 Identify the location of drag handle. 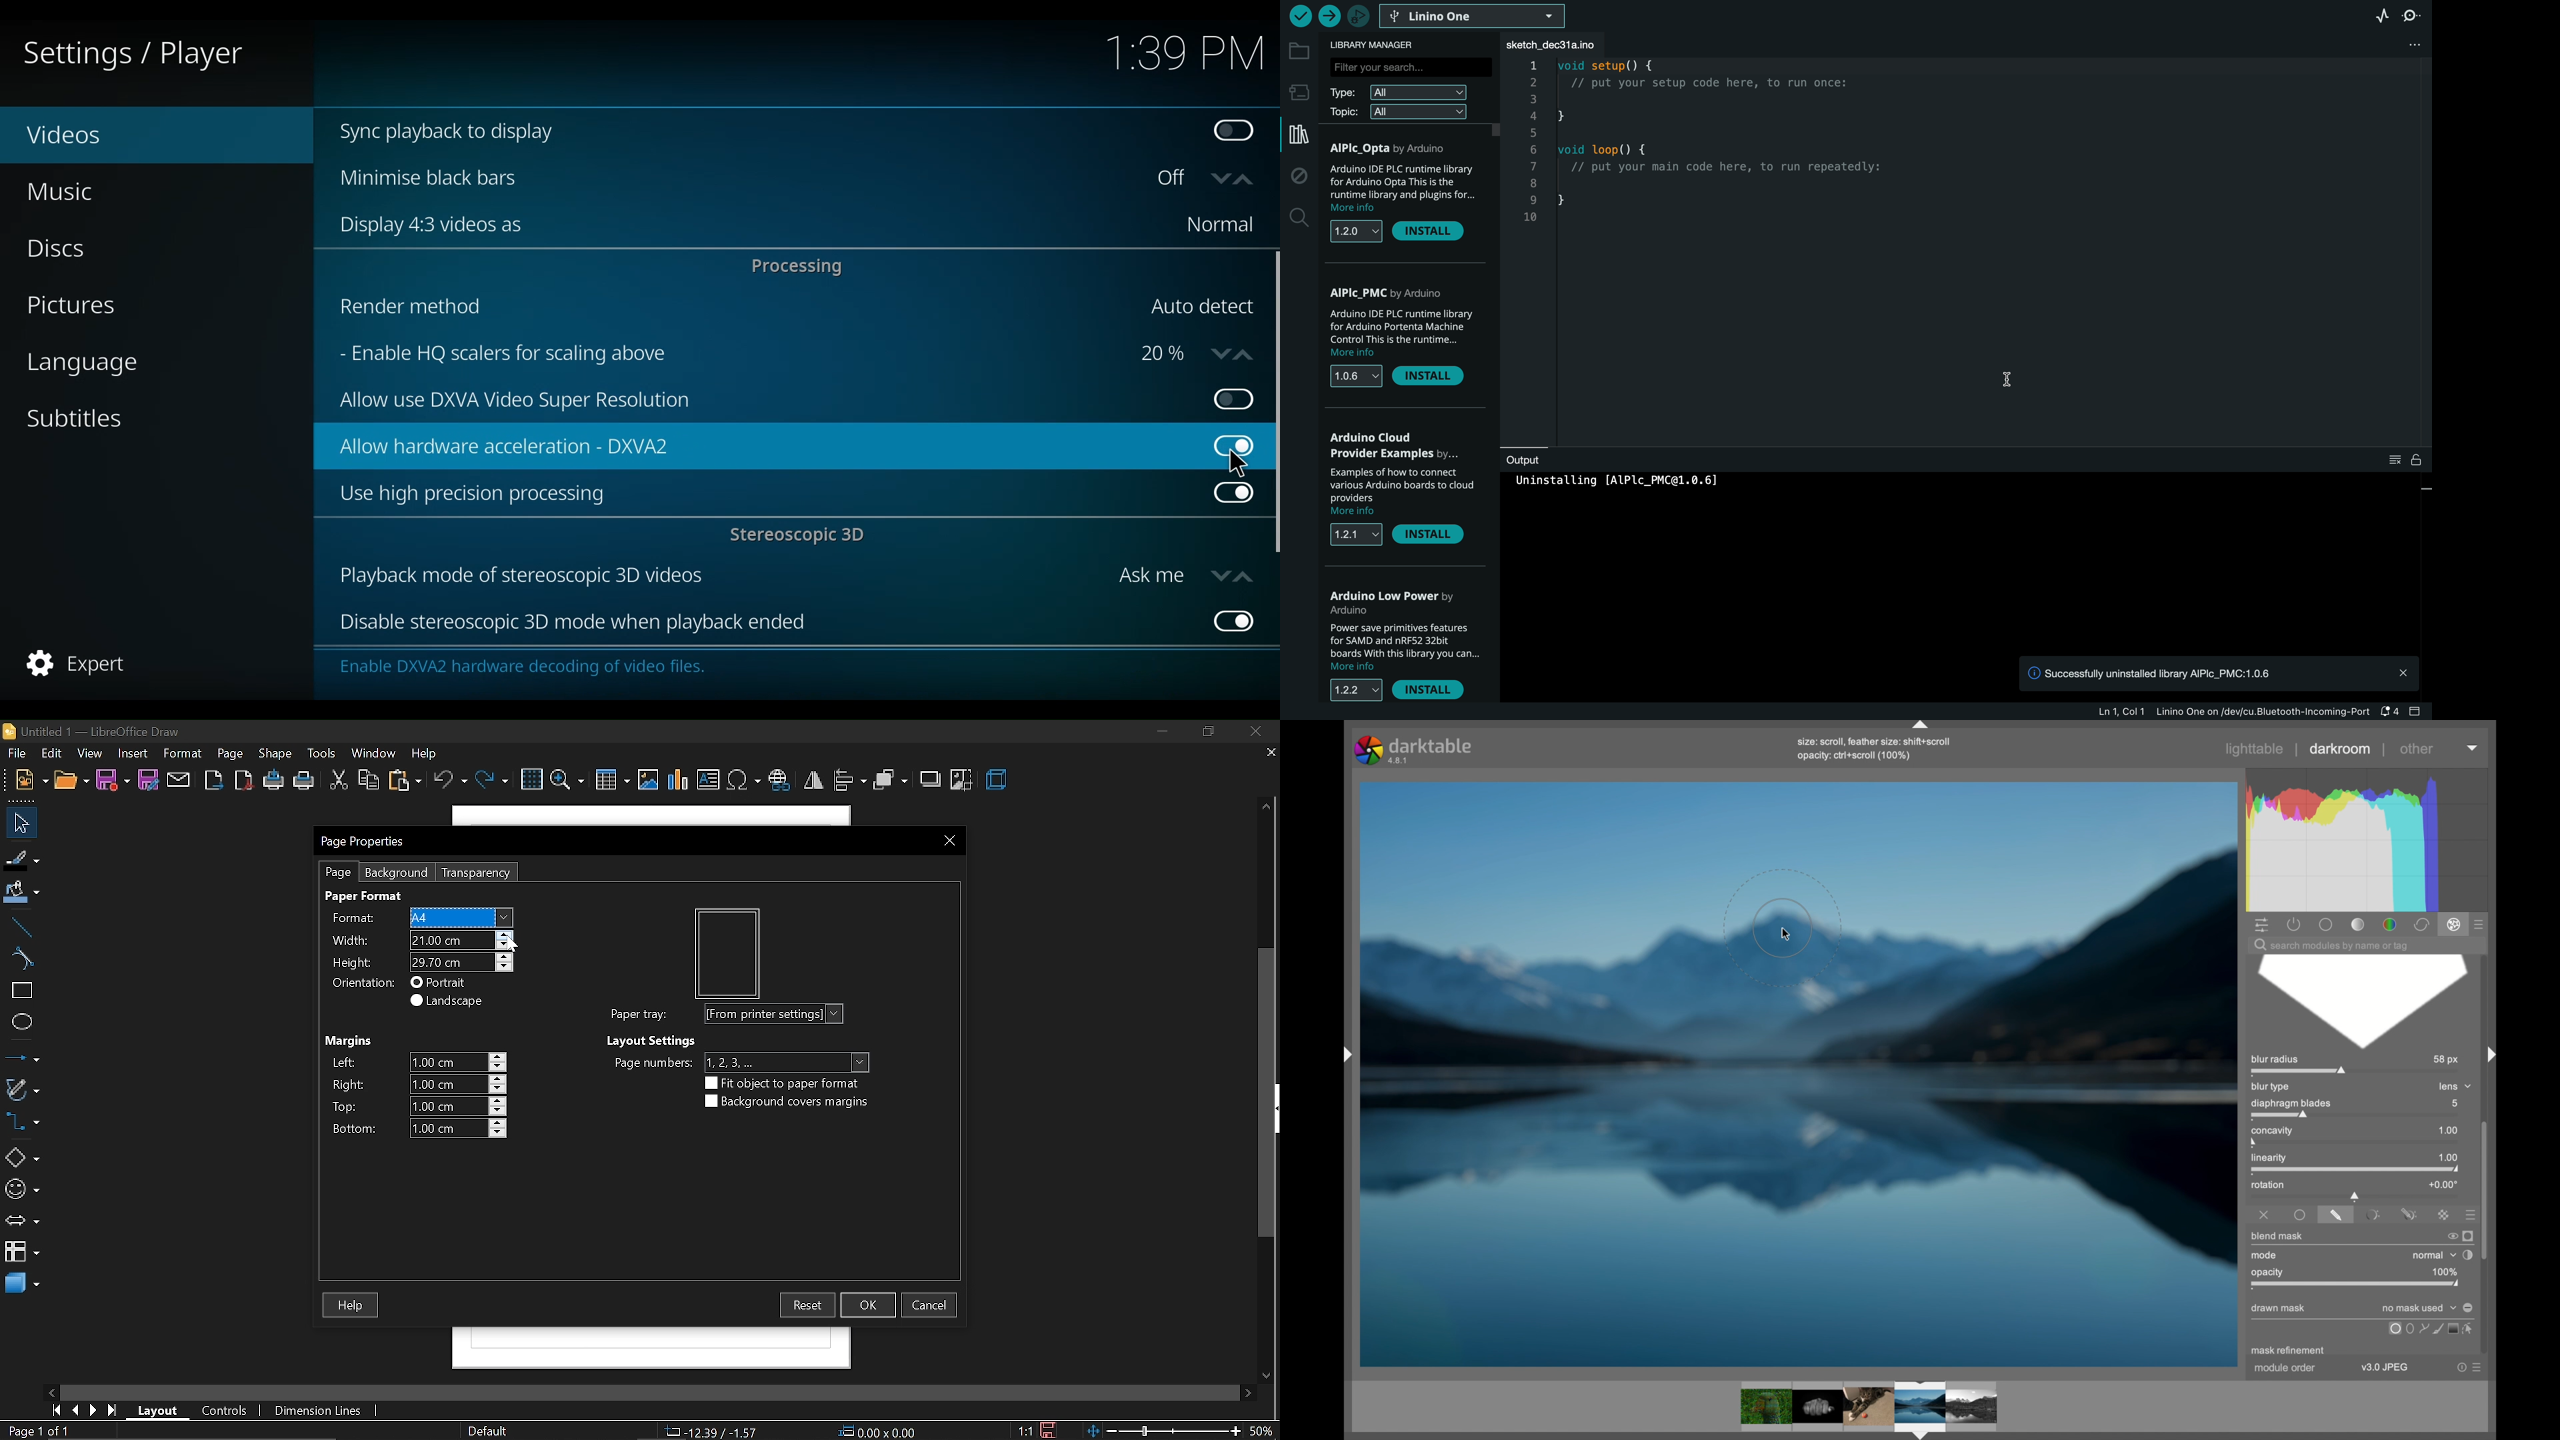
(2487, 1053).